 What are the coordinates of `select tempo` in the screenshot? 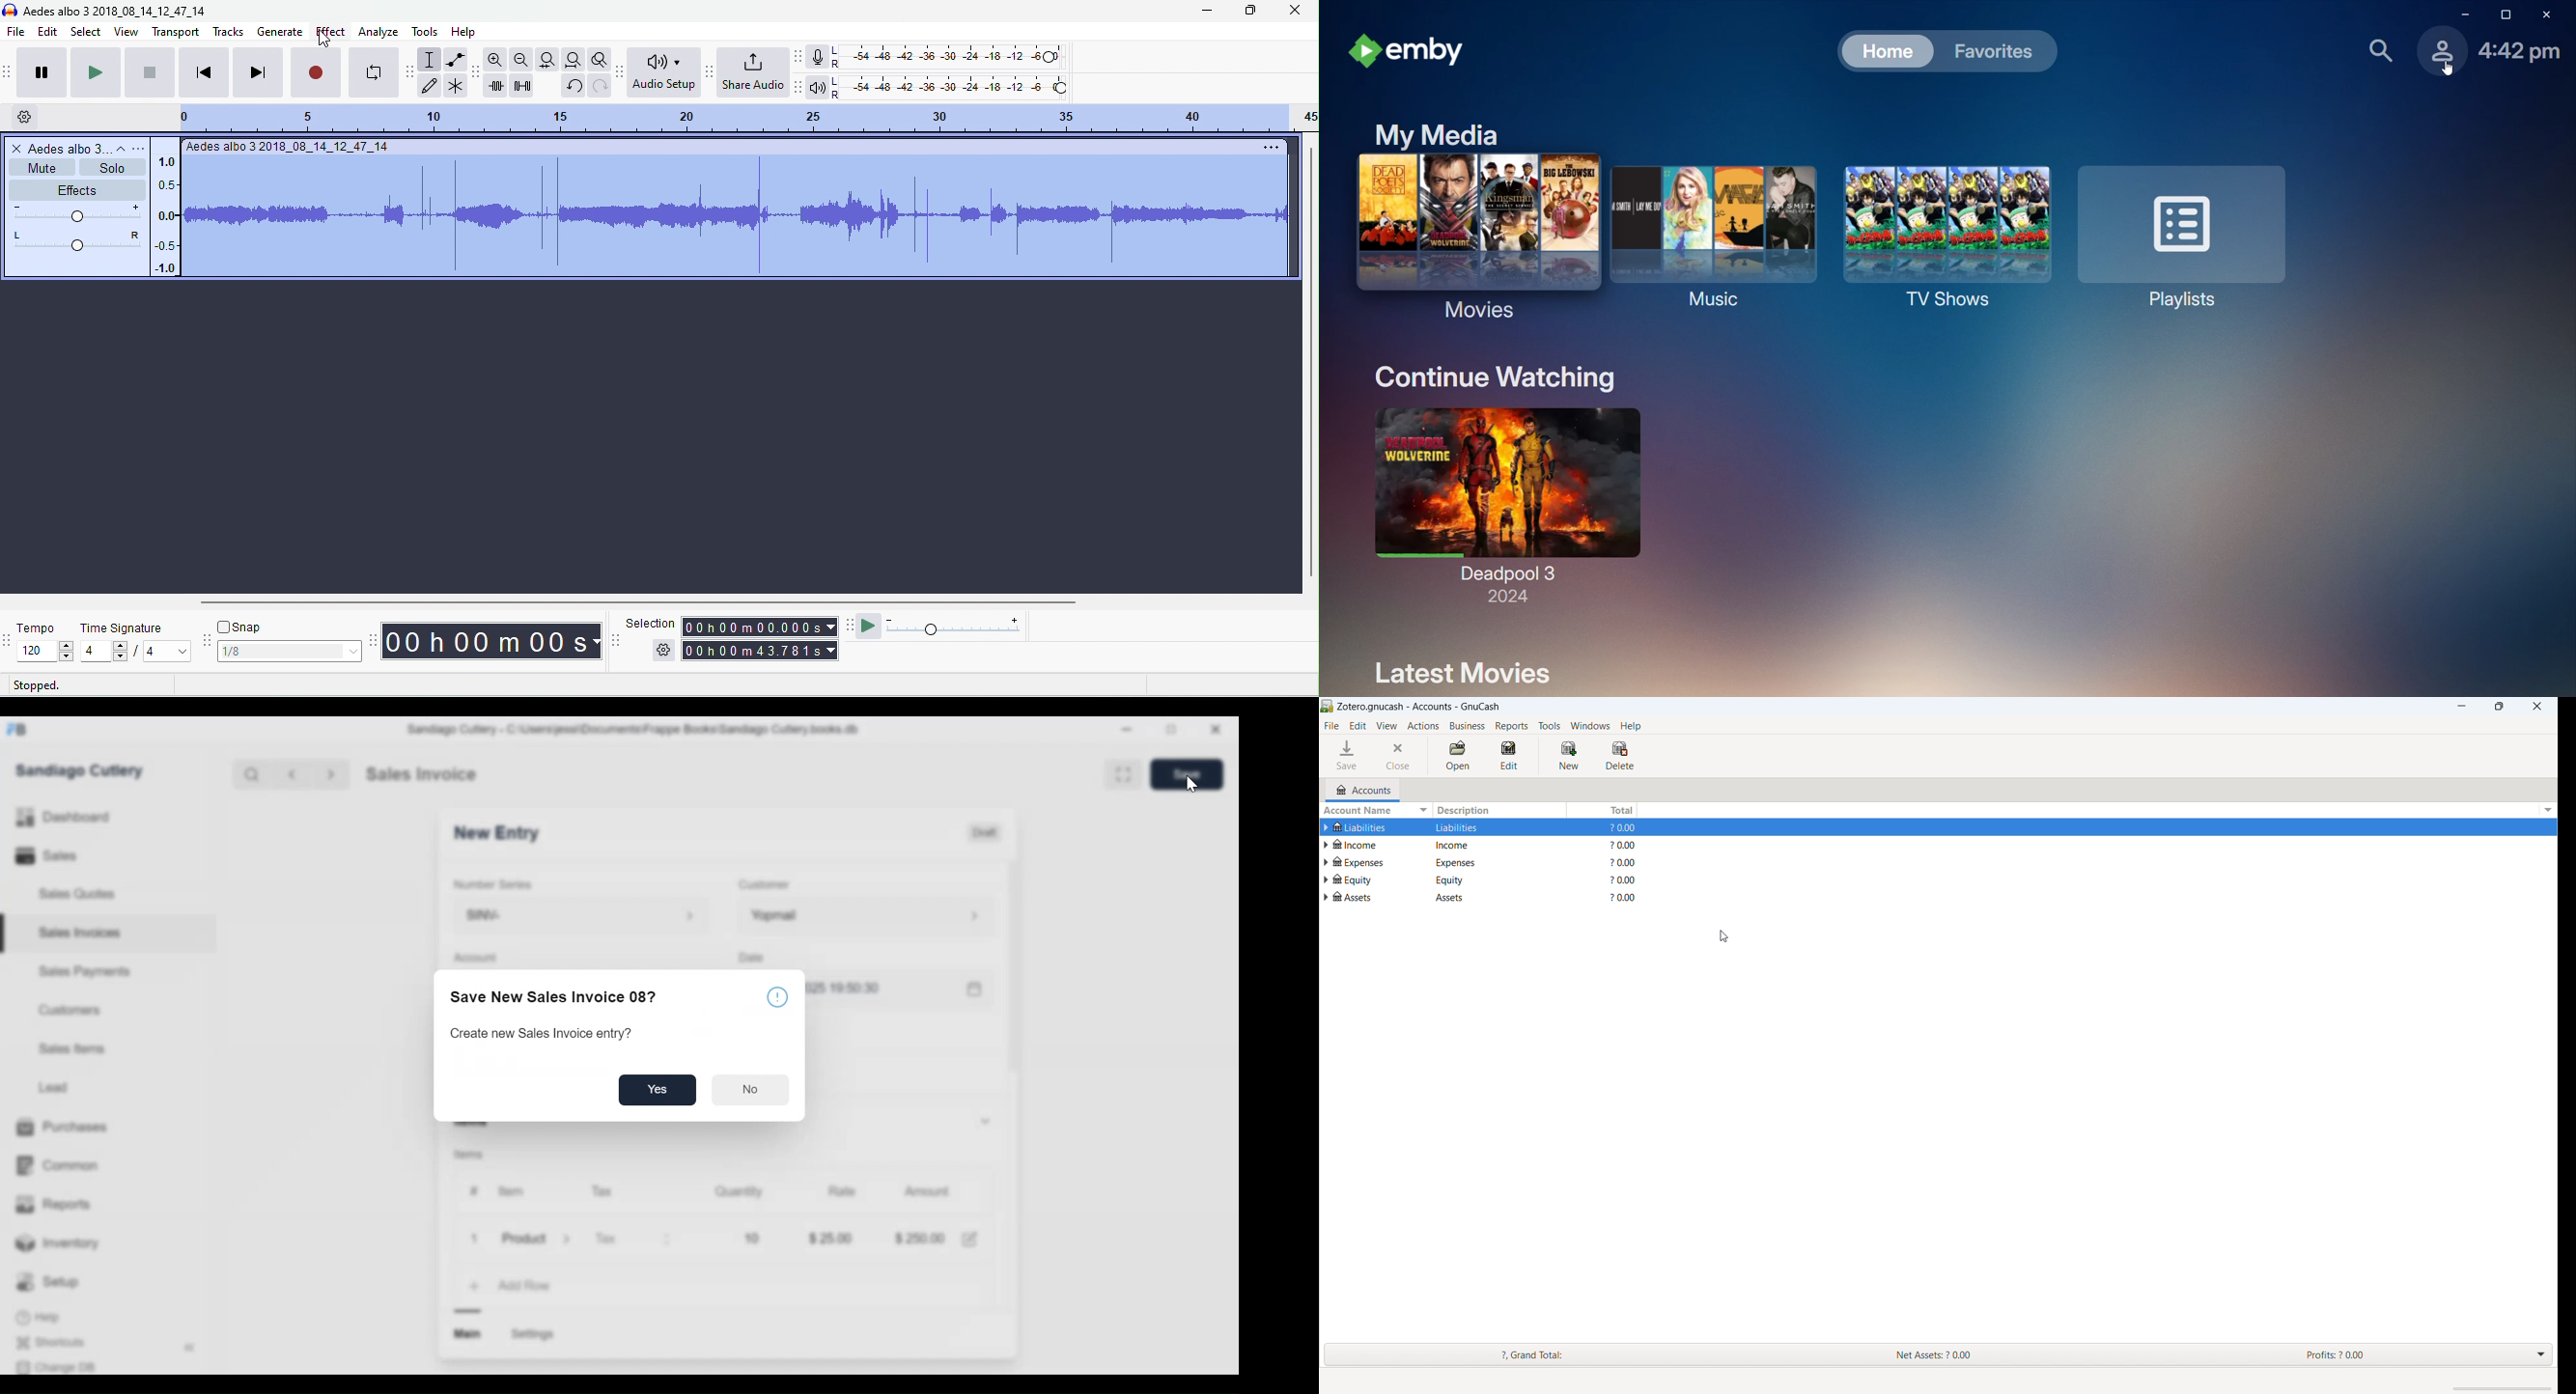 It's located at (44, 650).